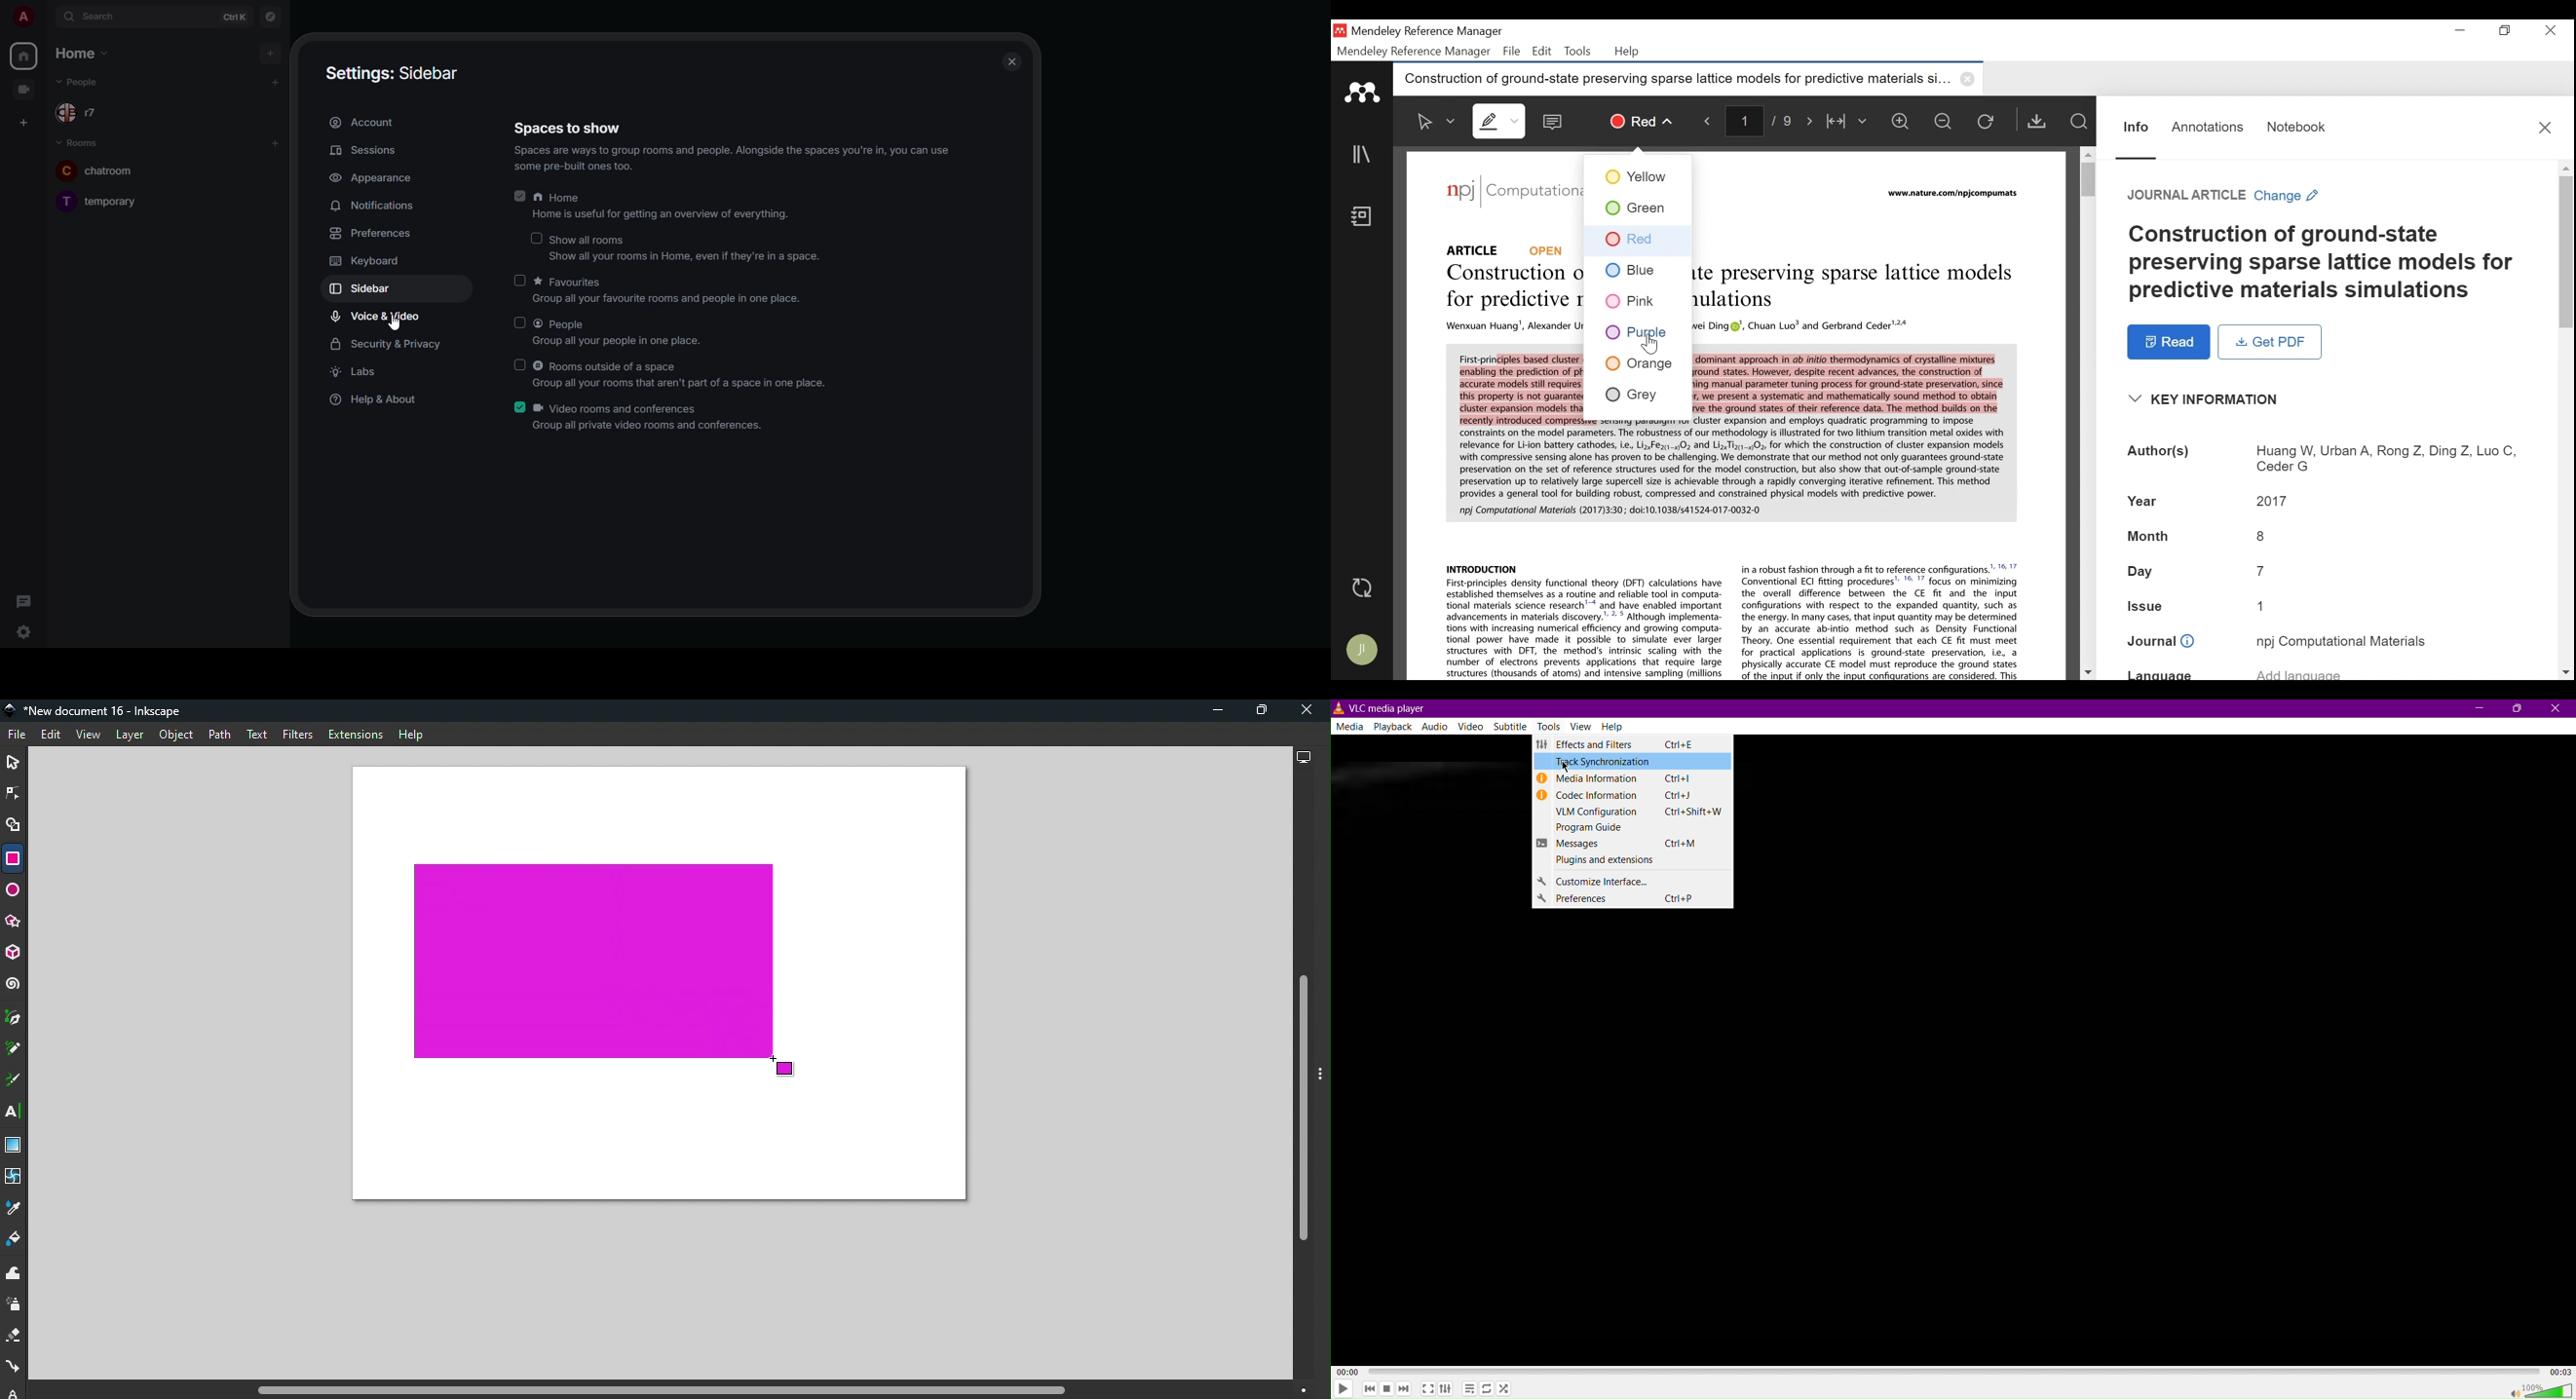  Describe the element at coordinates (1760, 122) in the screenshot. I see `1/9` at that location.